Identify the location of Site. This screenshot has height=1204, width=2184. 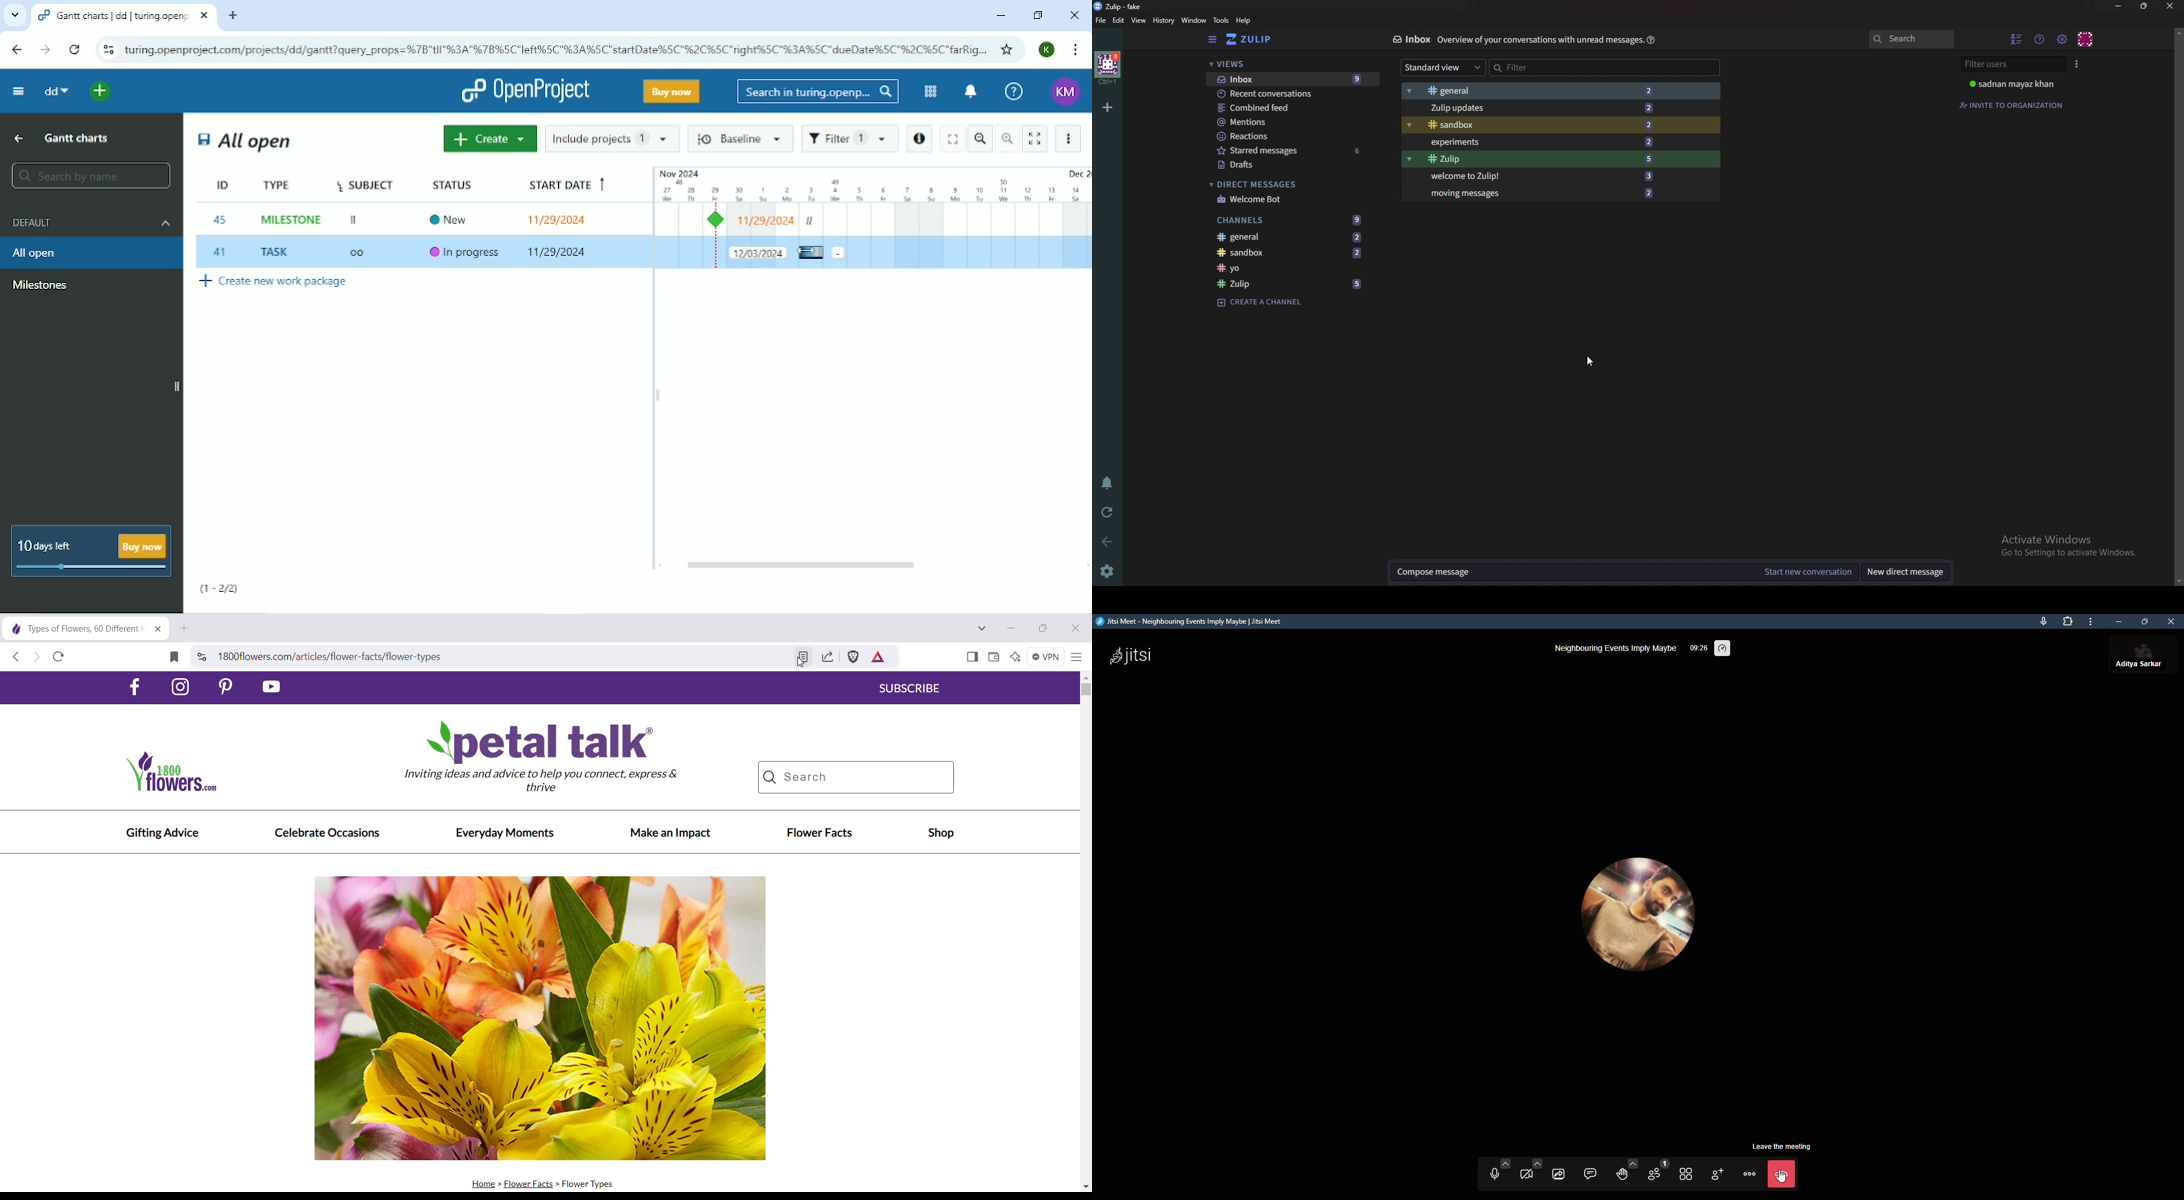
(557, 49).